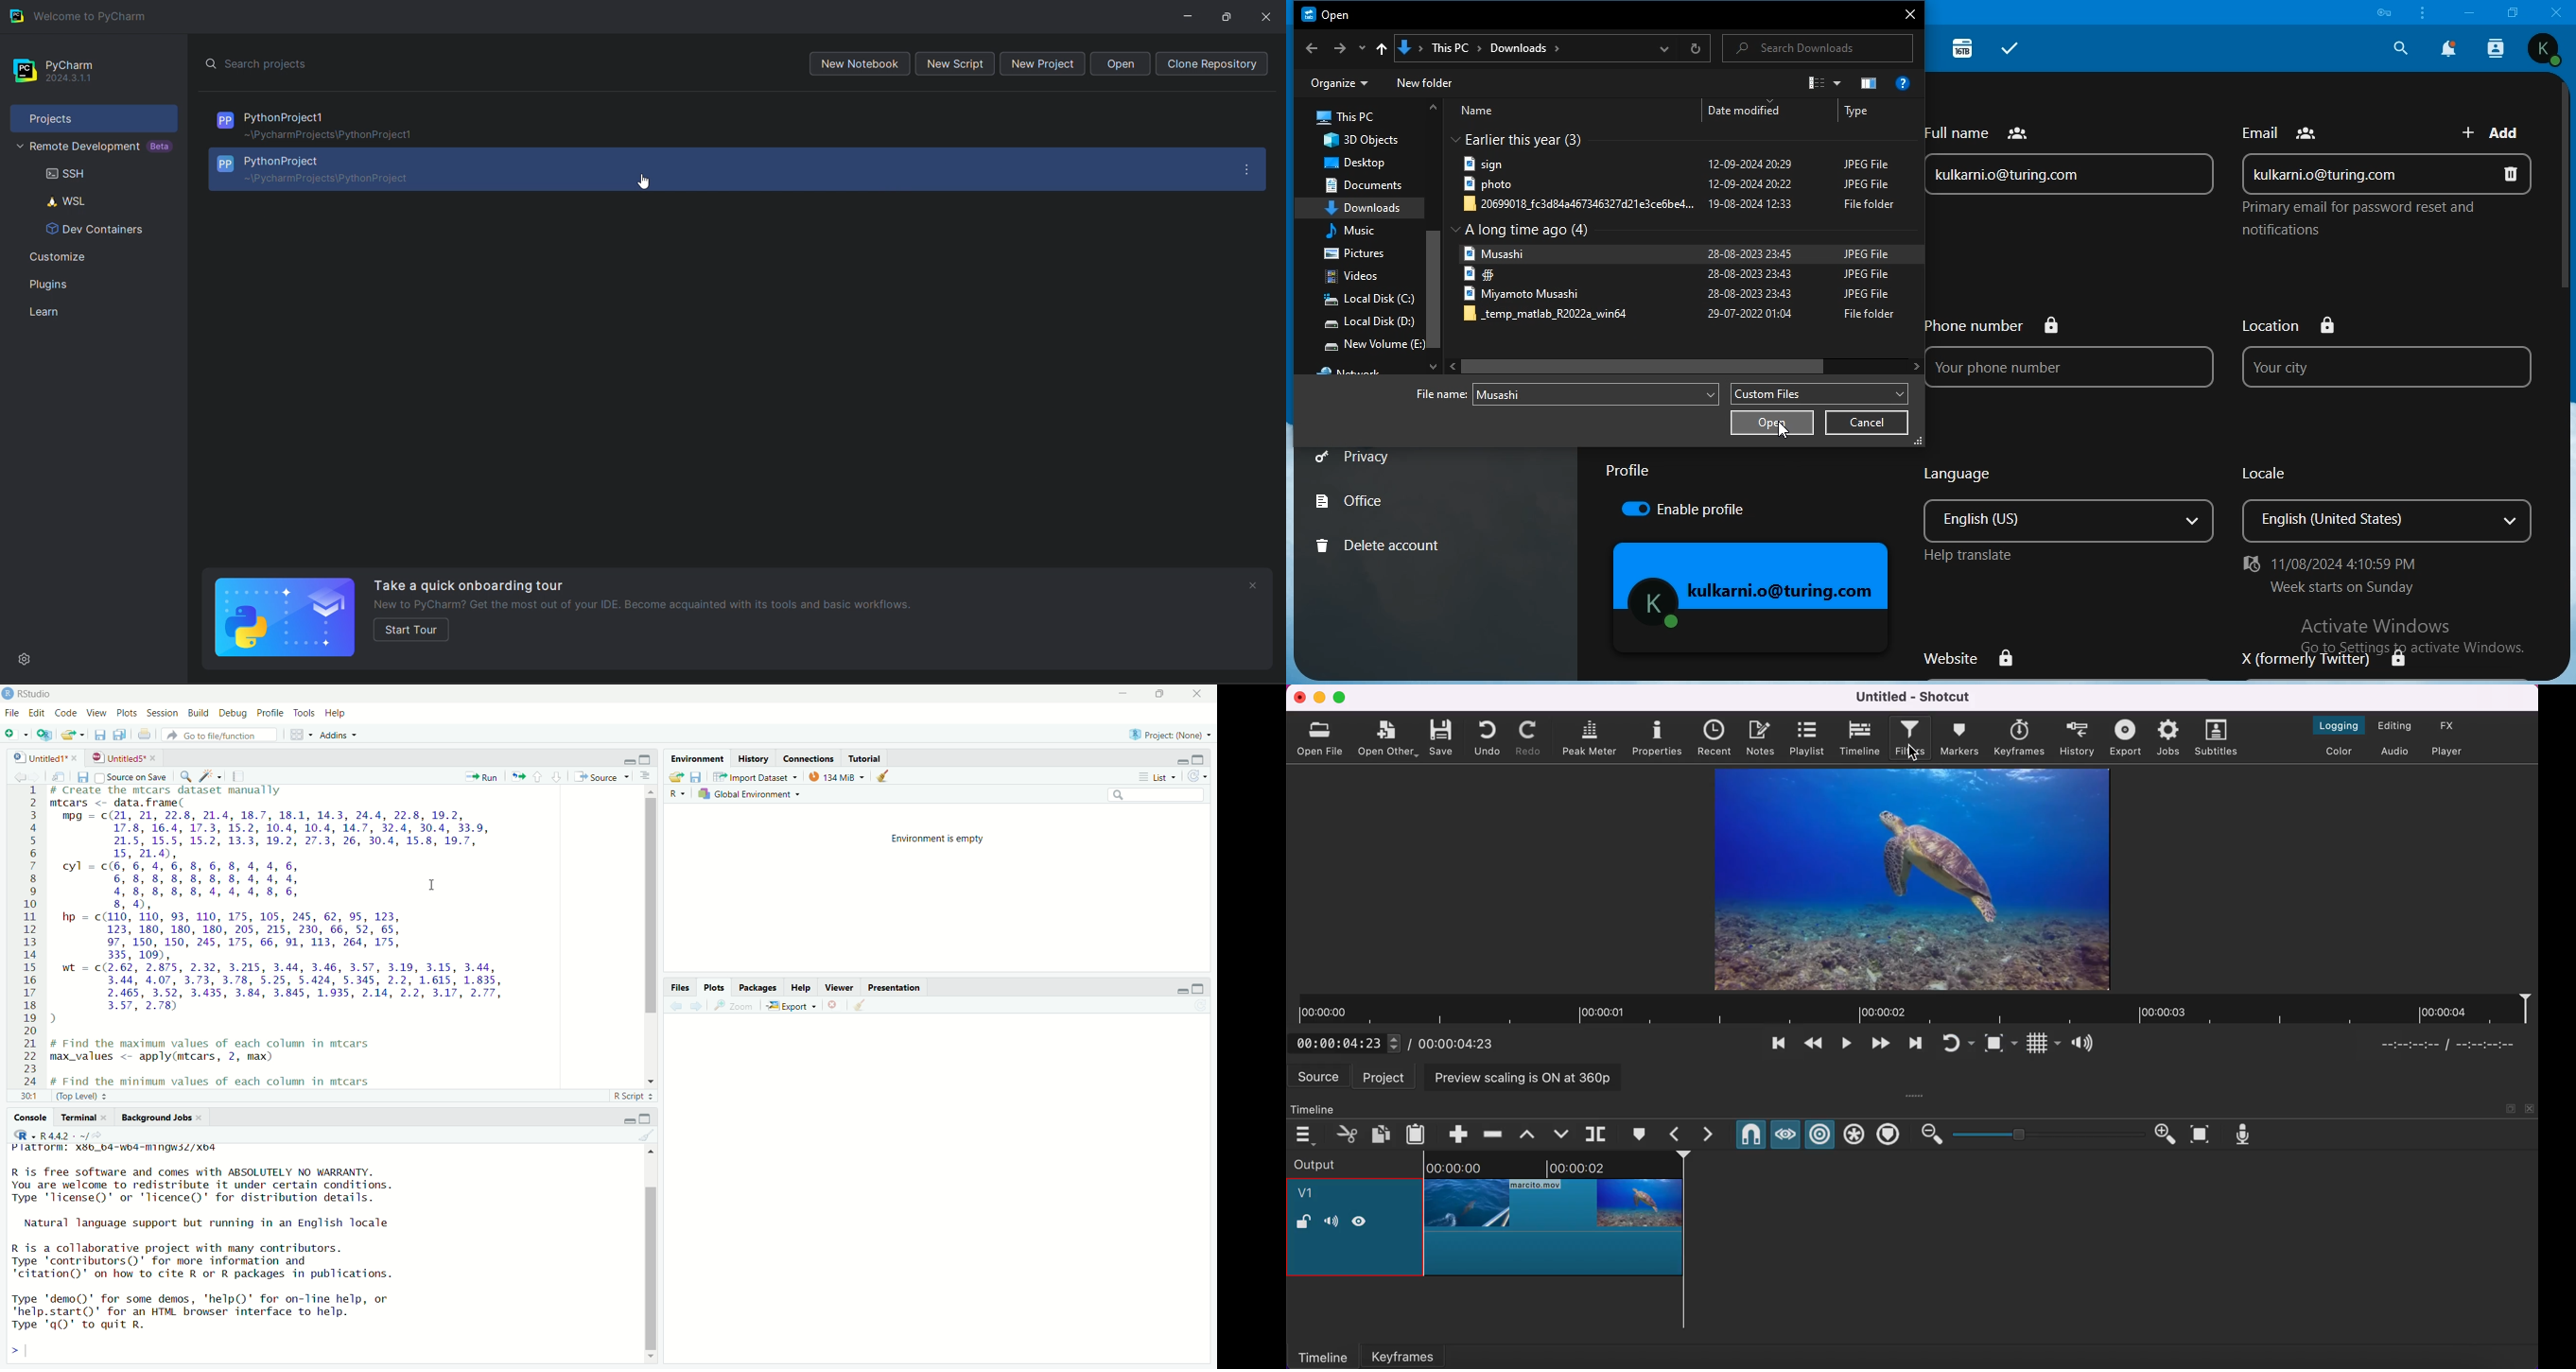 The height and width of the screenshot is (1372, 2576). What do you see at coordinates (1916, 697) in the screenshot?
I see `Untitled - Shotcut` at bounding box center [1916, 697].